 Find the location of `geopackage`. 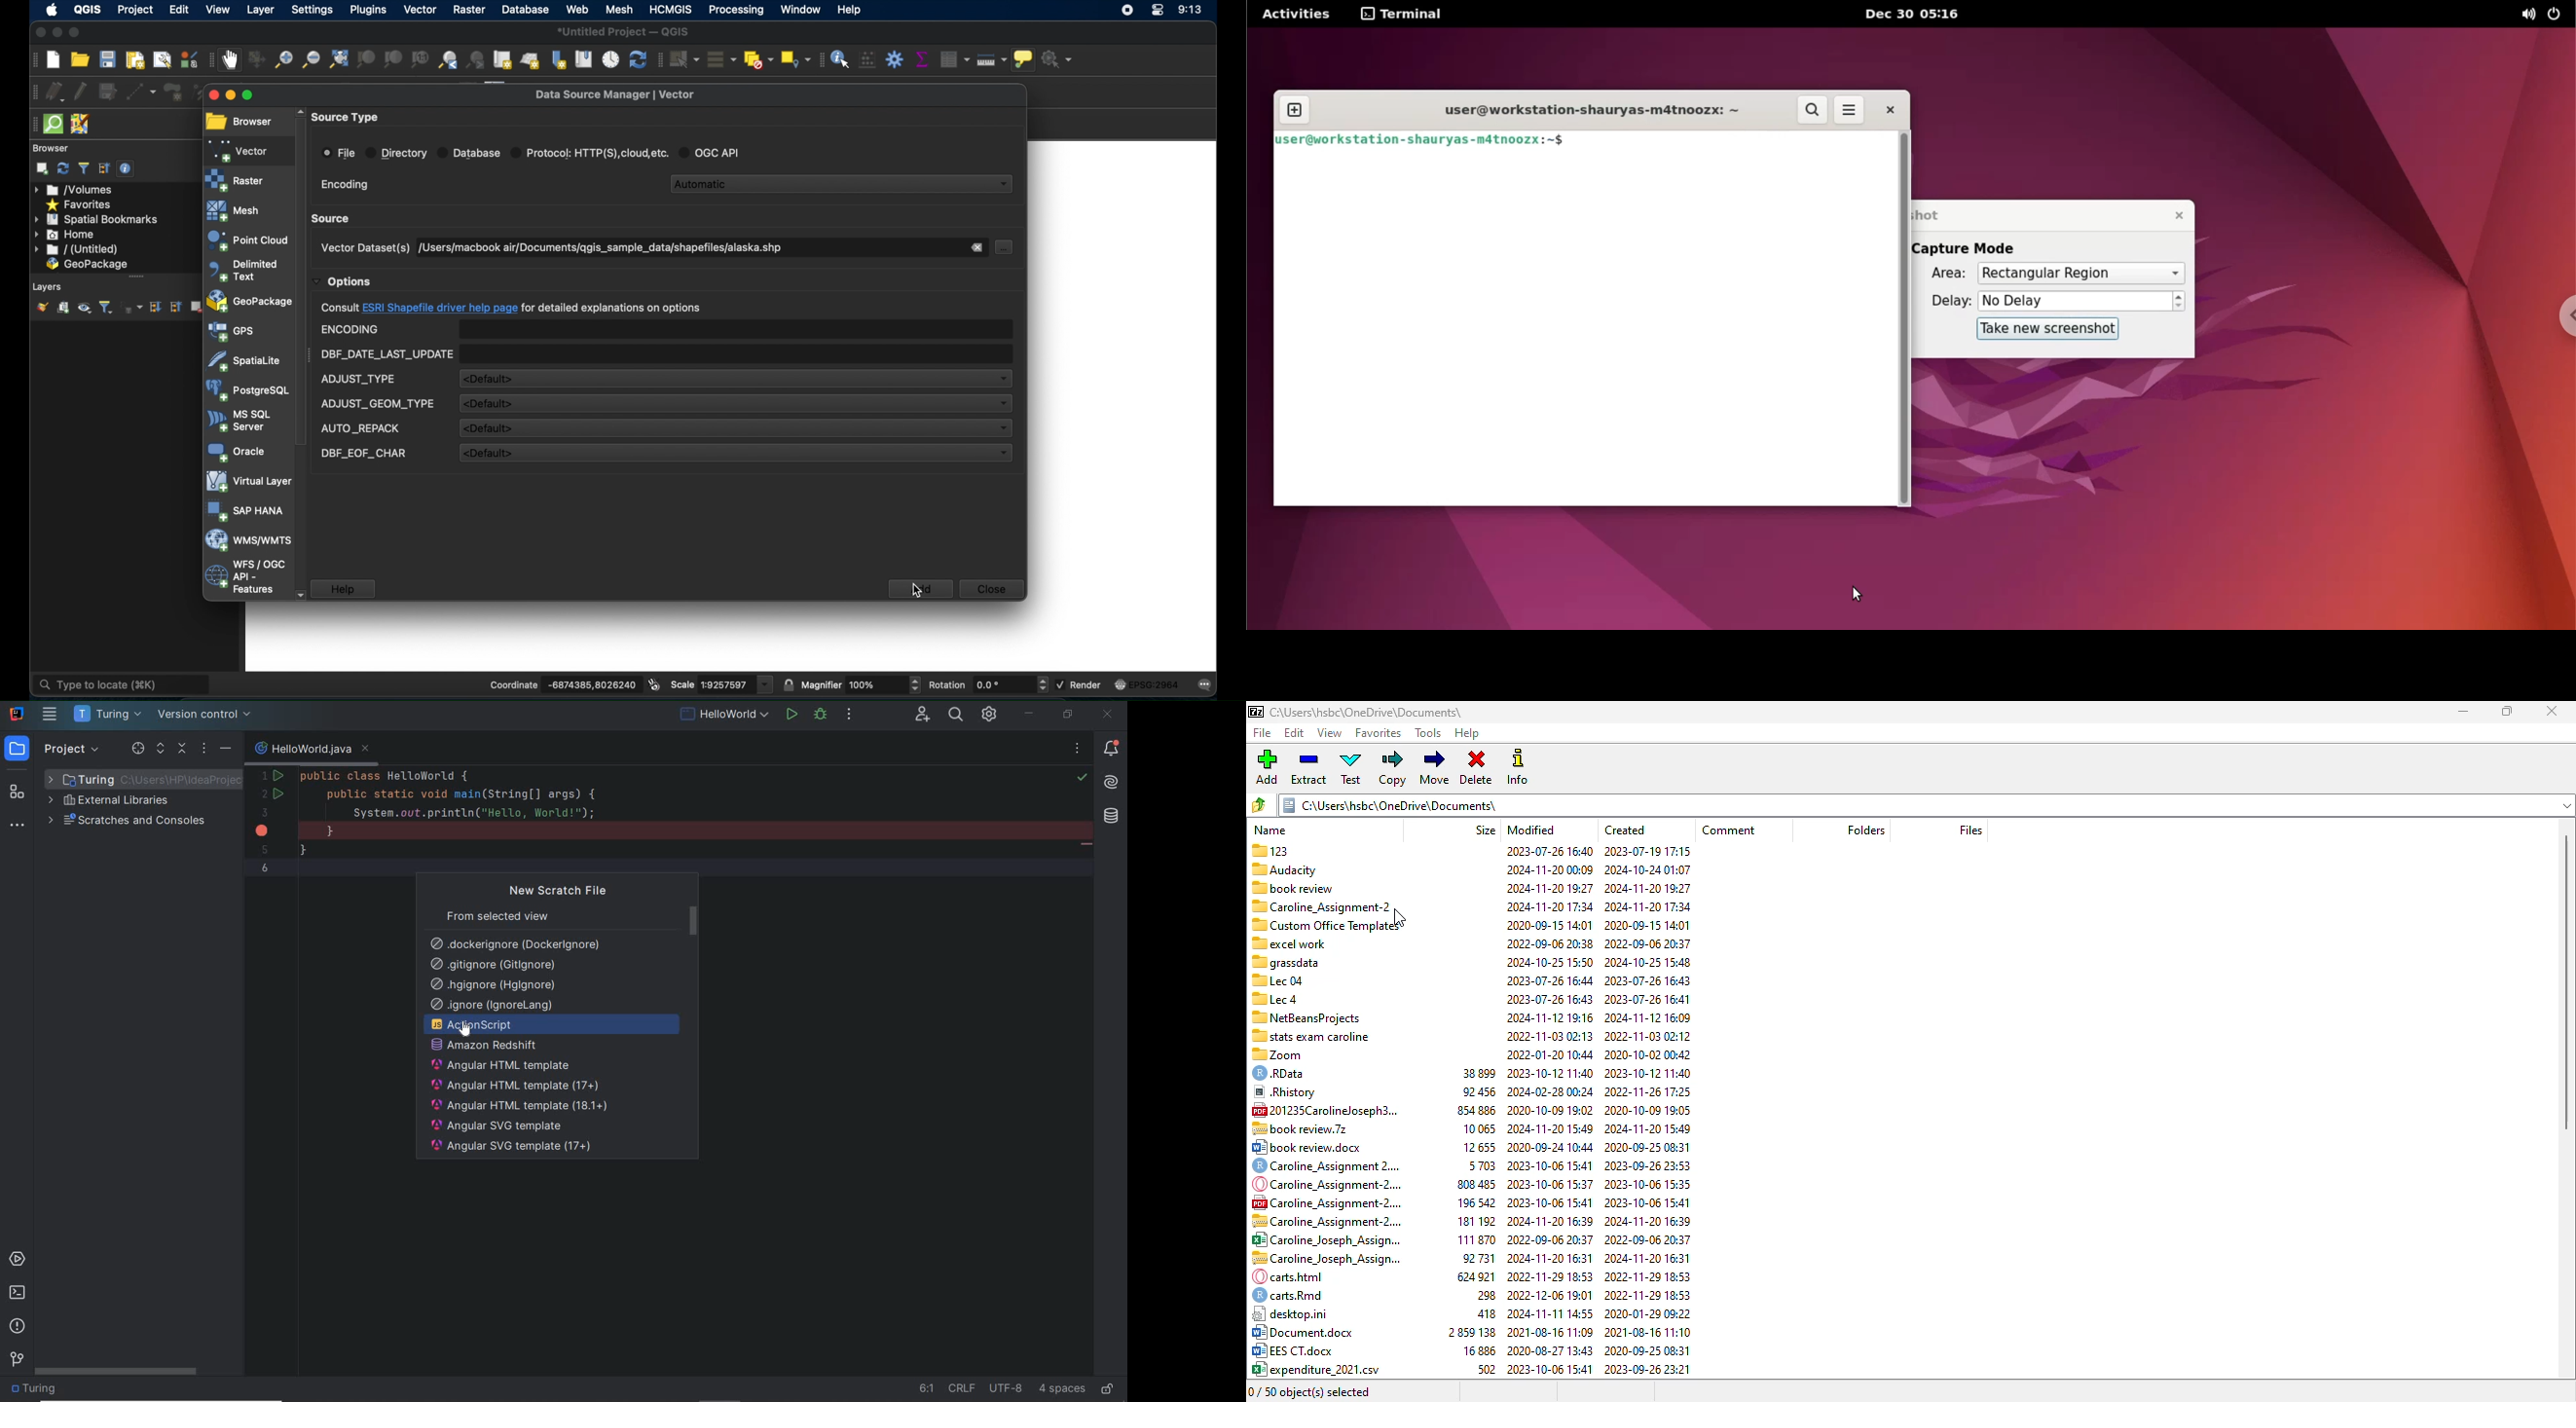

geopackage is located at coordinates (88, 265).